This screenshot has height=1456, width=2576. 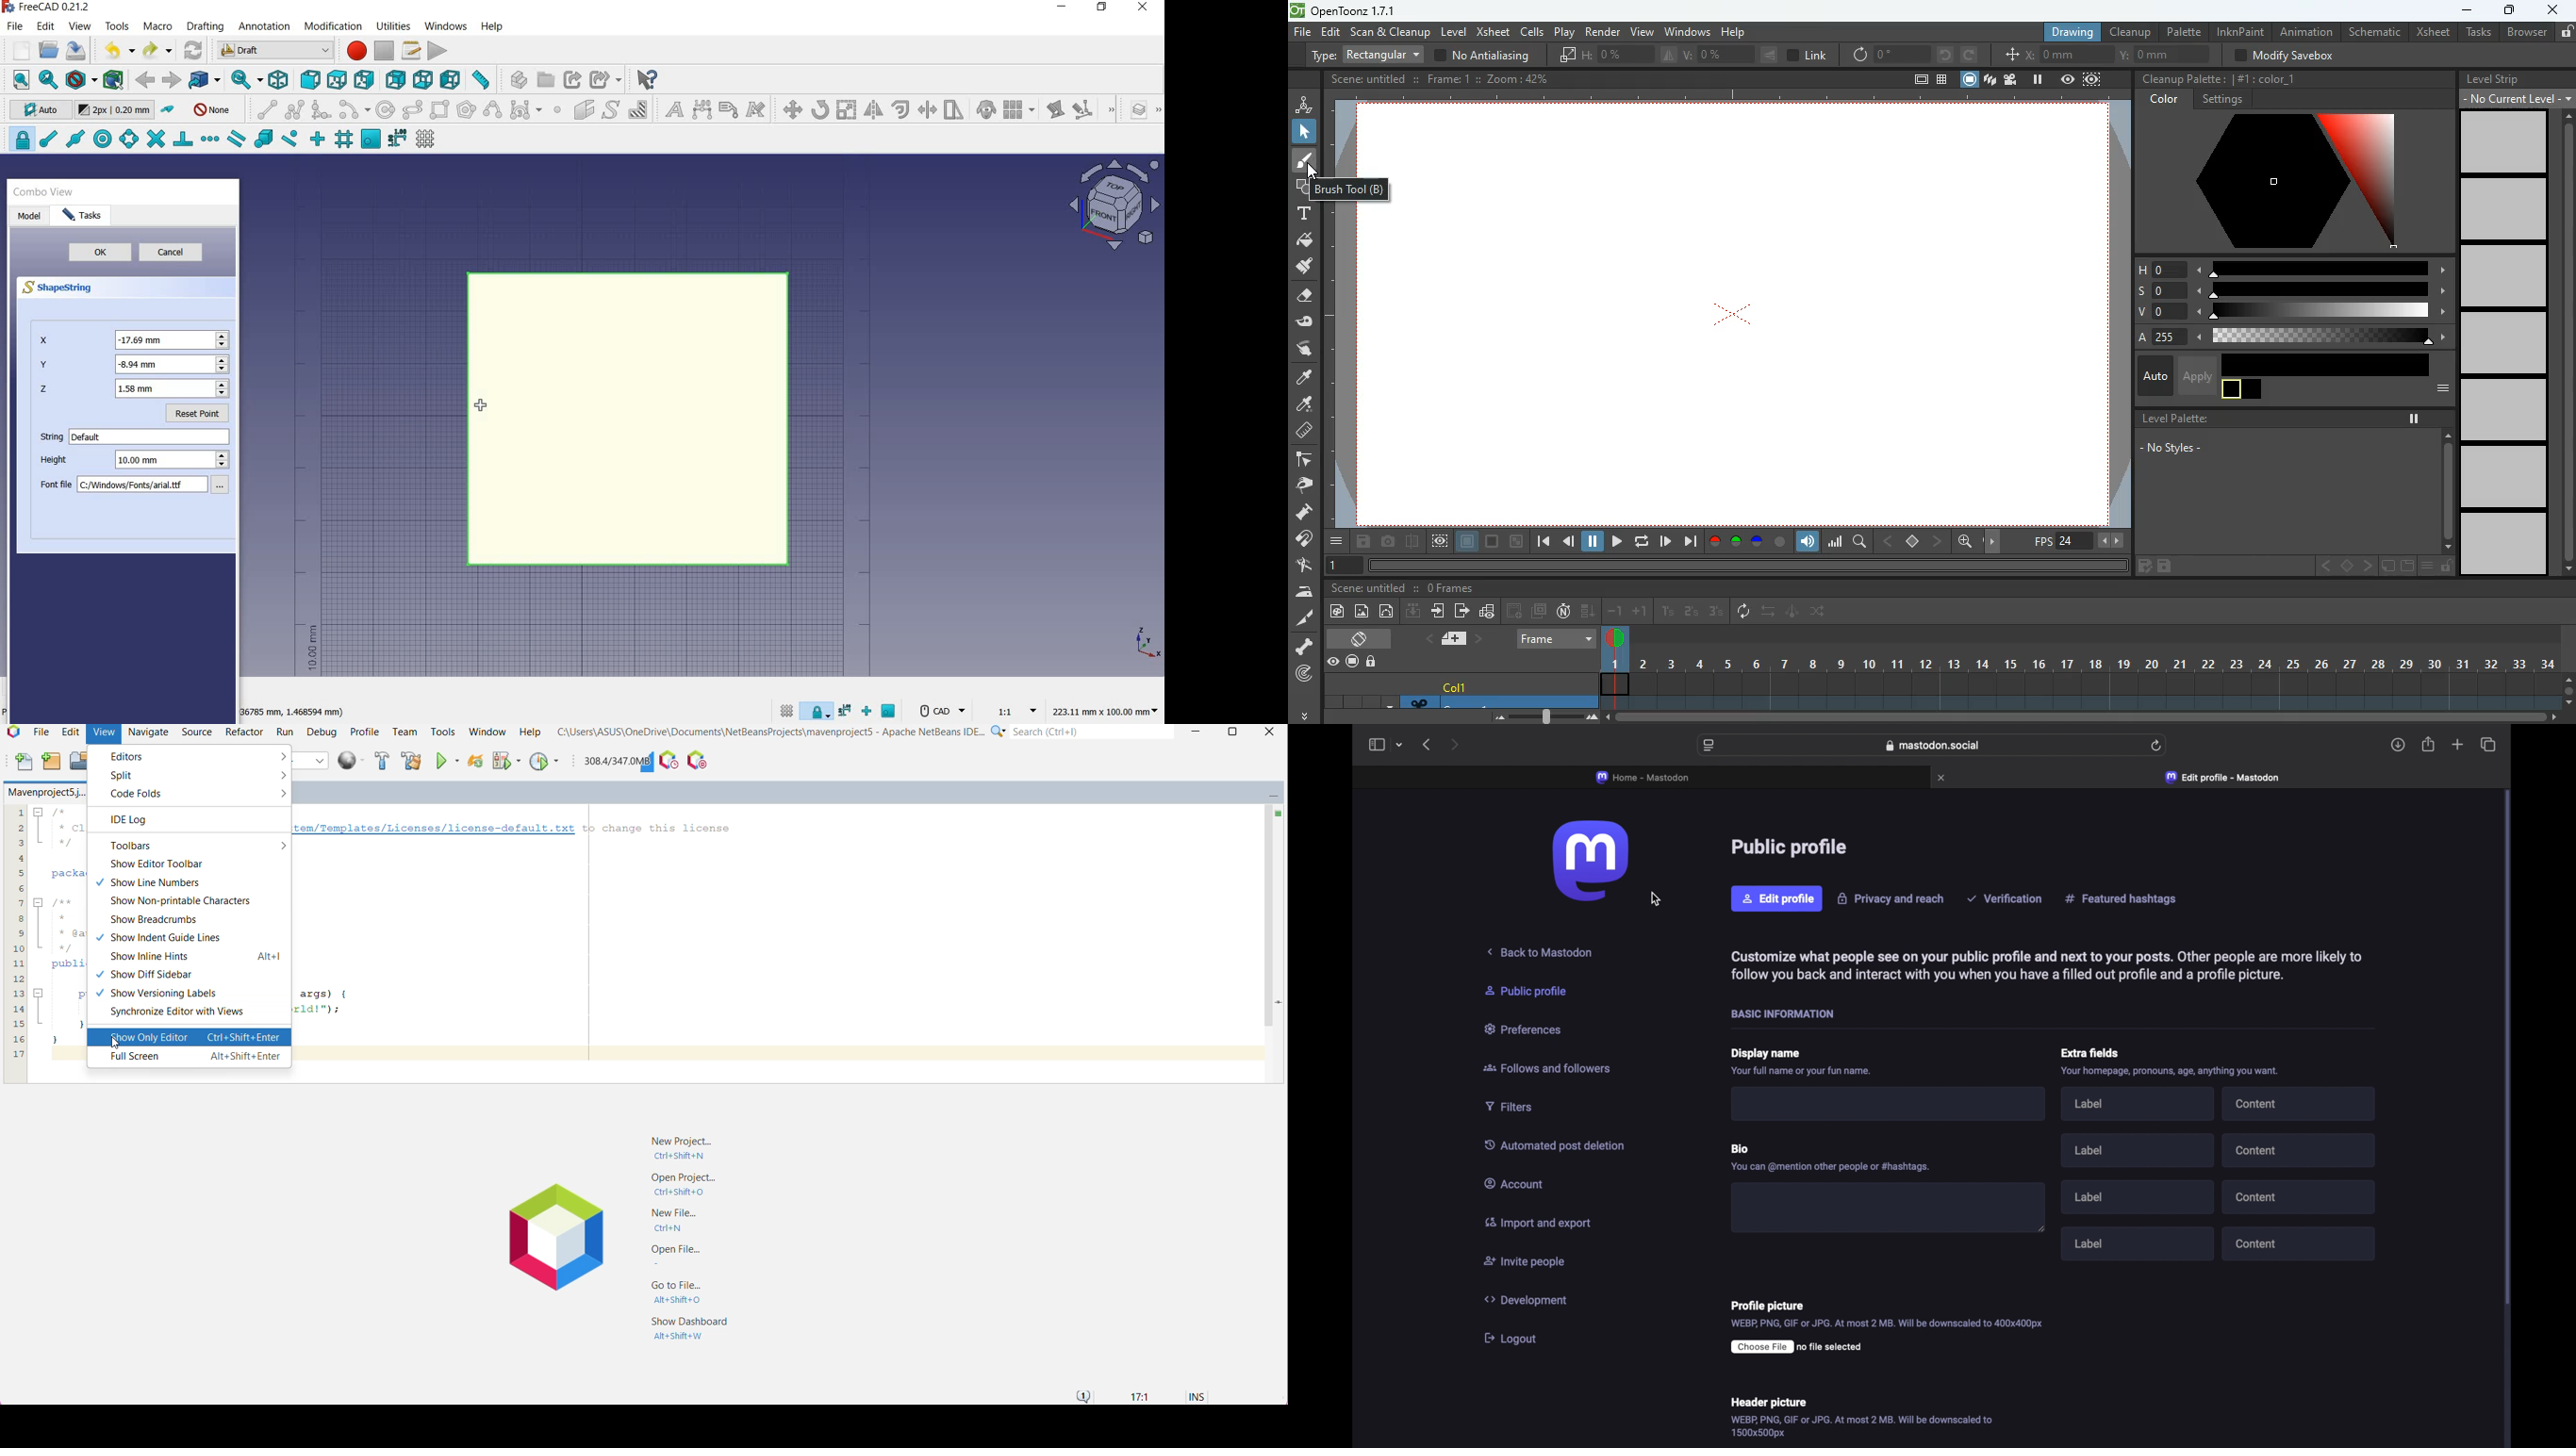 I want to click on snap working plane, so click(x=370, y=139).